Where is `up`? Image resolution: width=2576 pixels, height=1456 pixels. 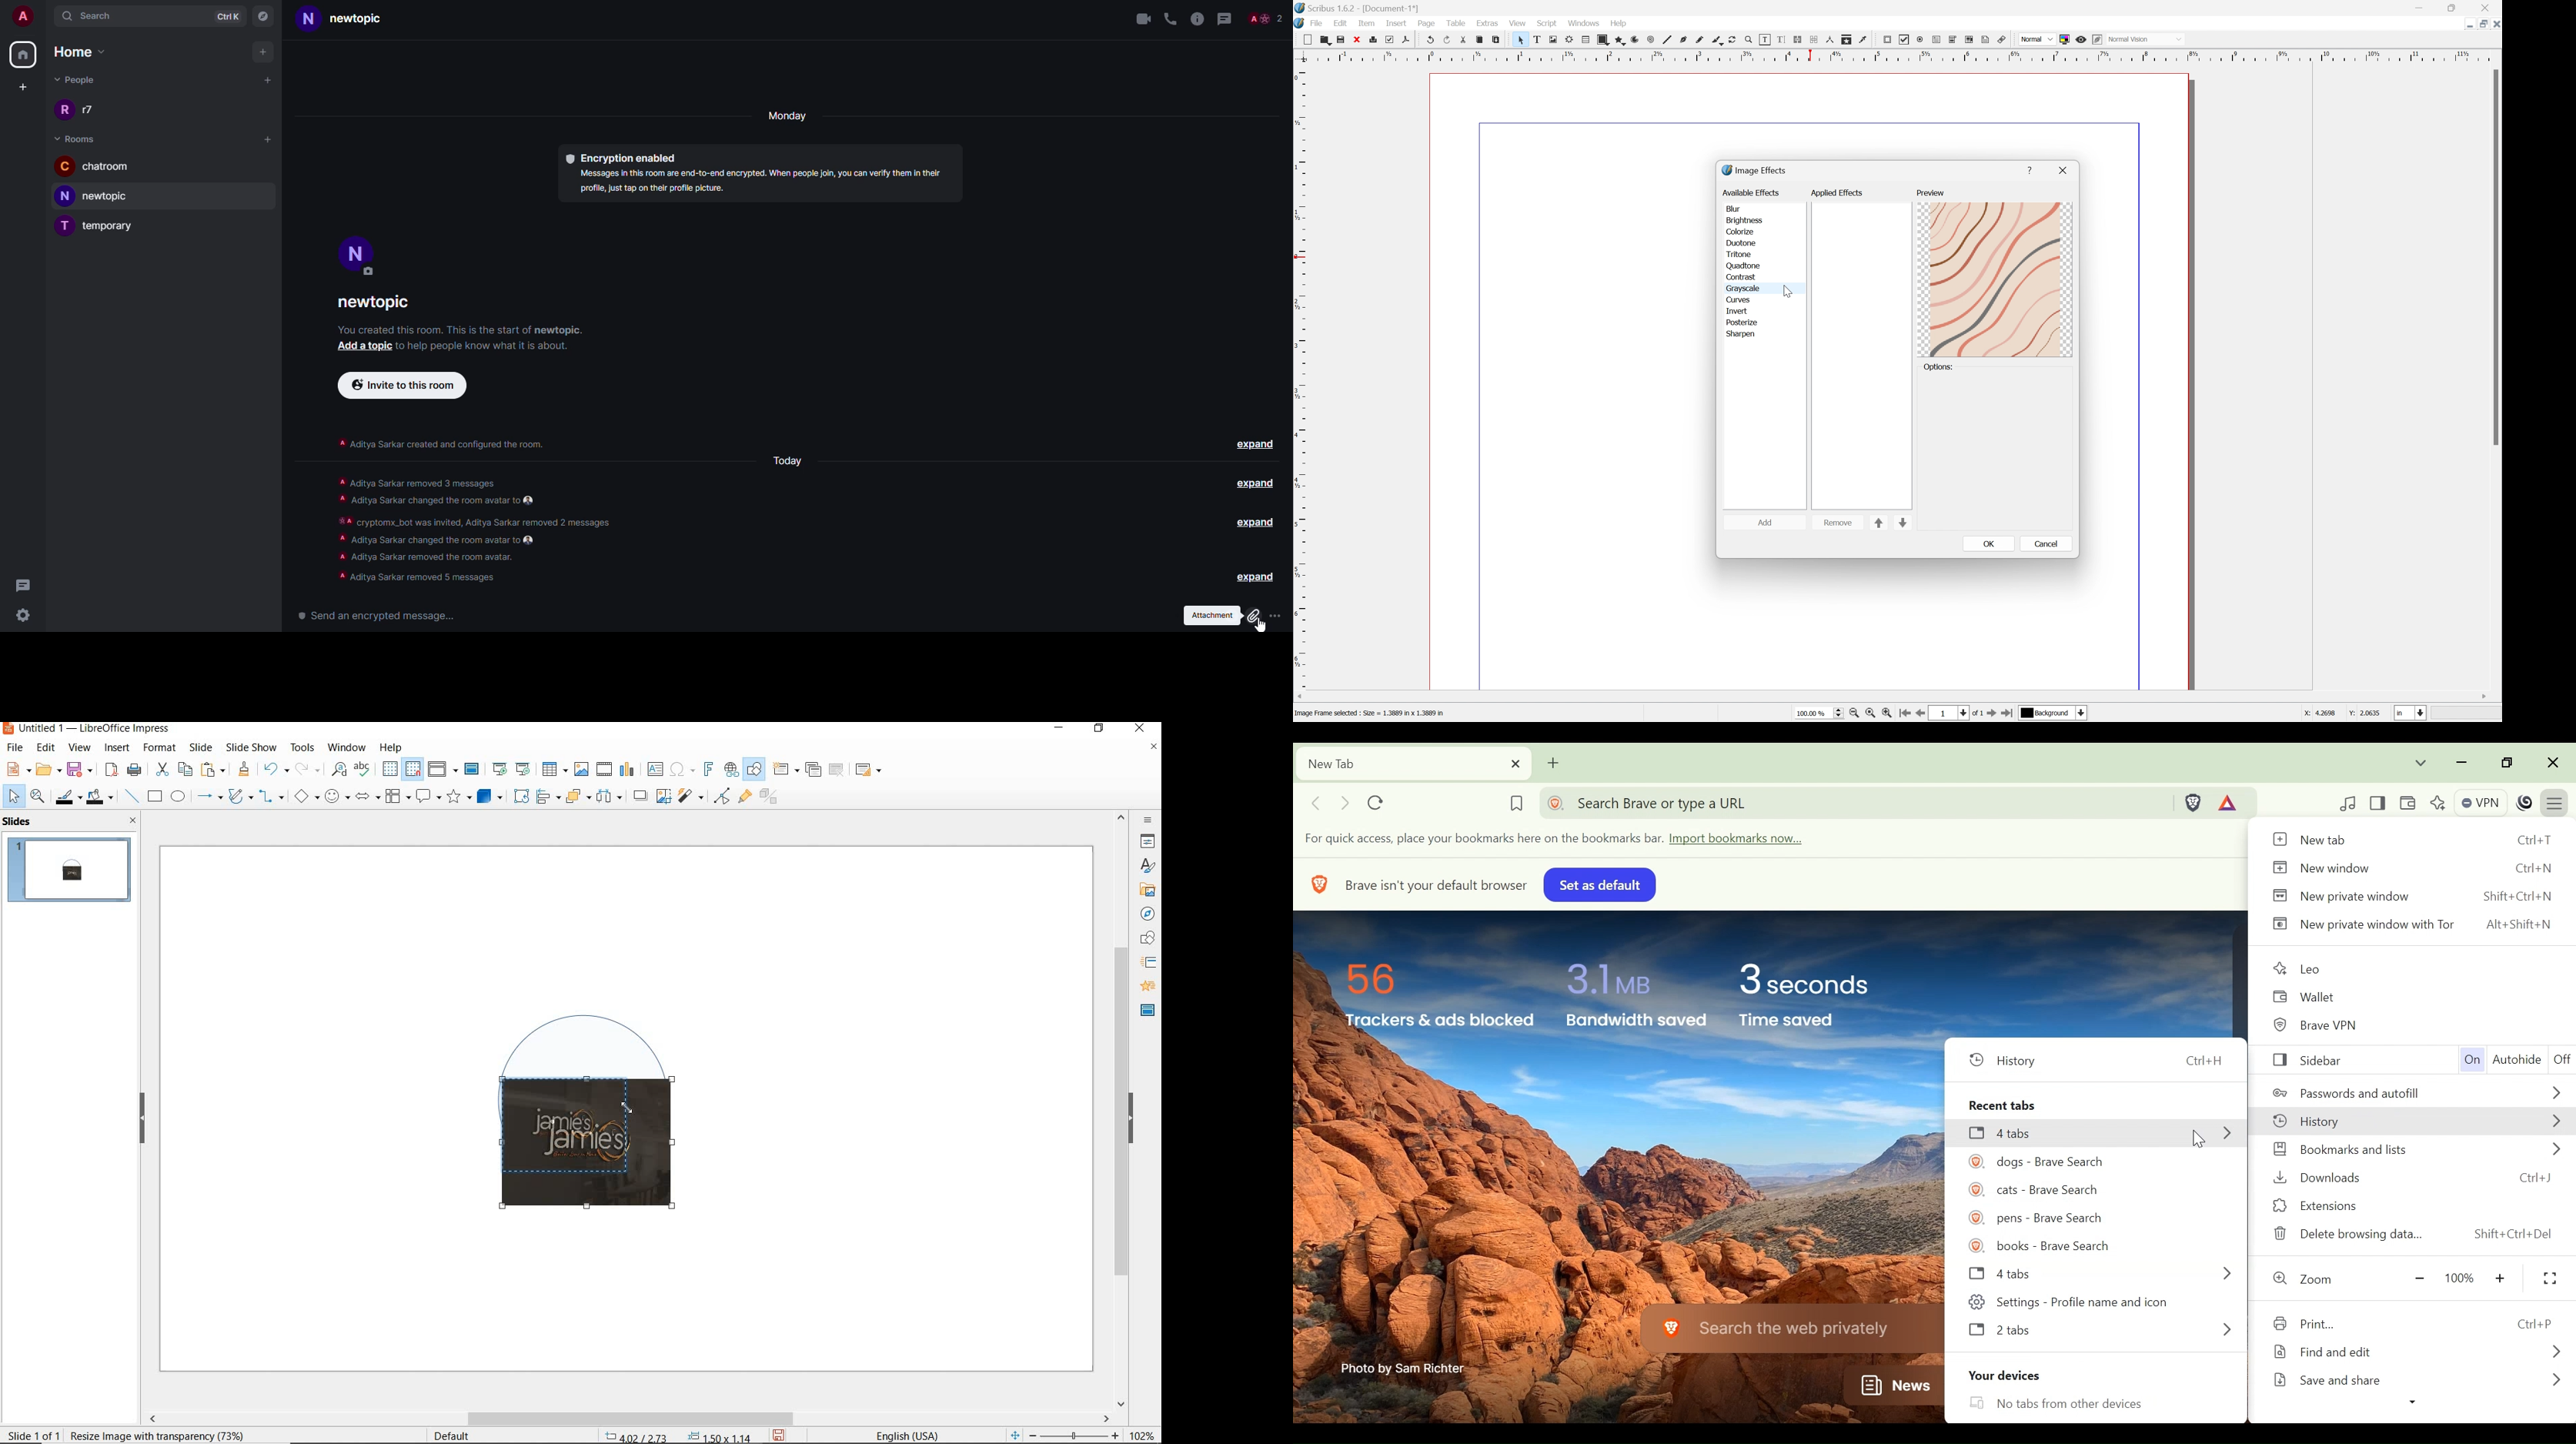 up is located at coordinates (1880, 523).